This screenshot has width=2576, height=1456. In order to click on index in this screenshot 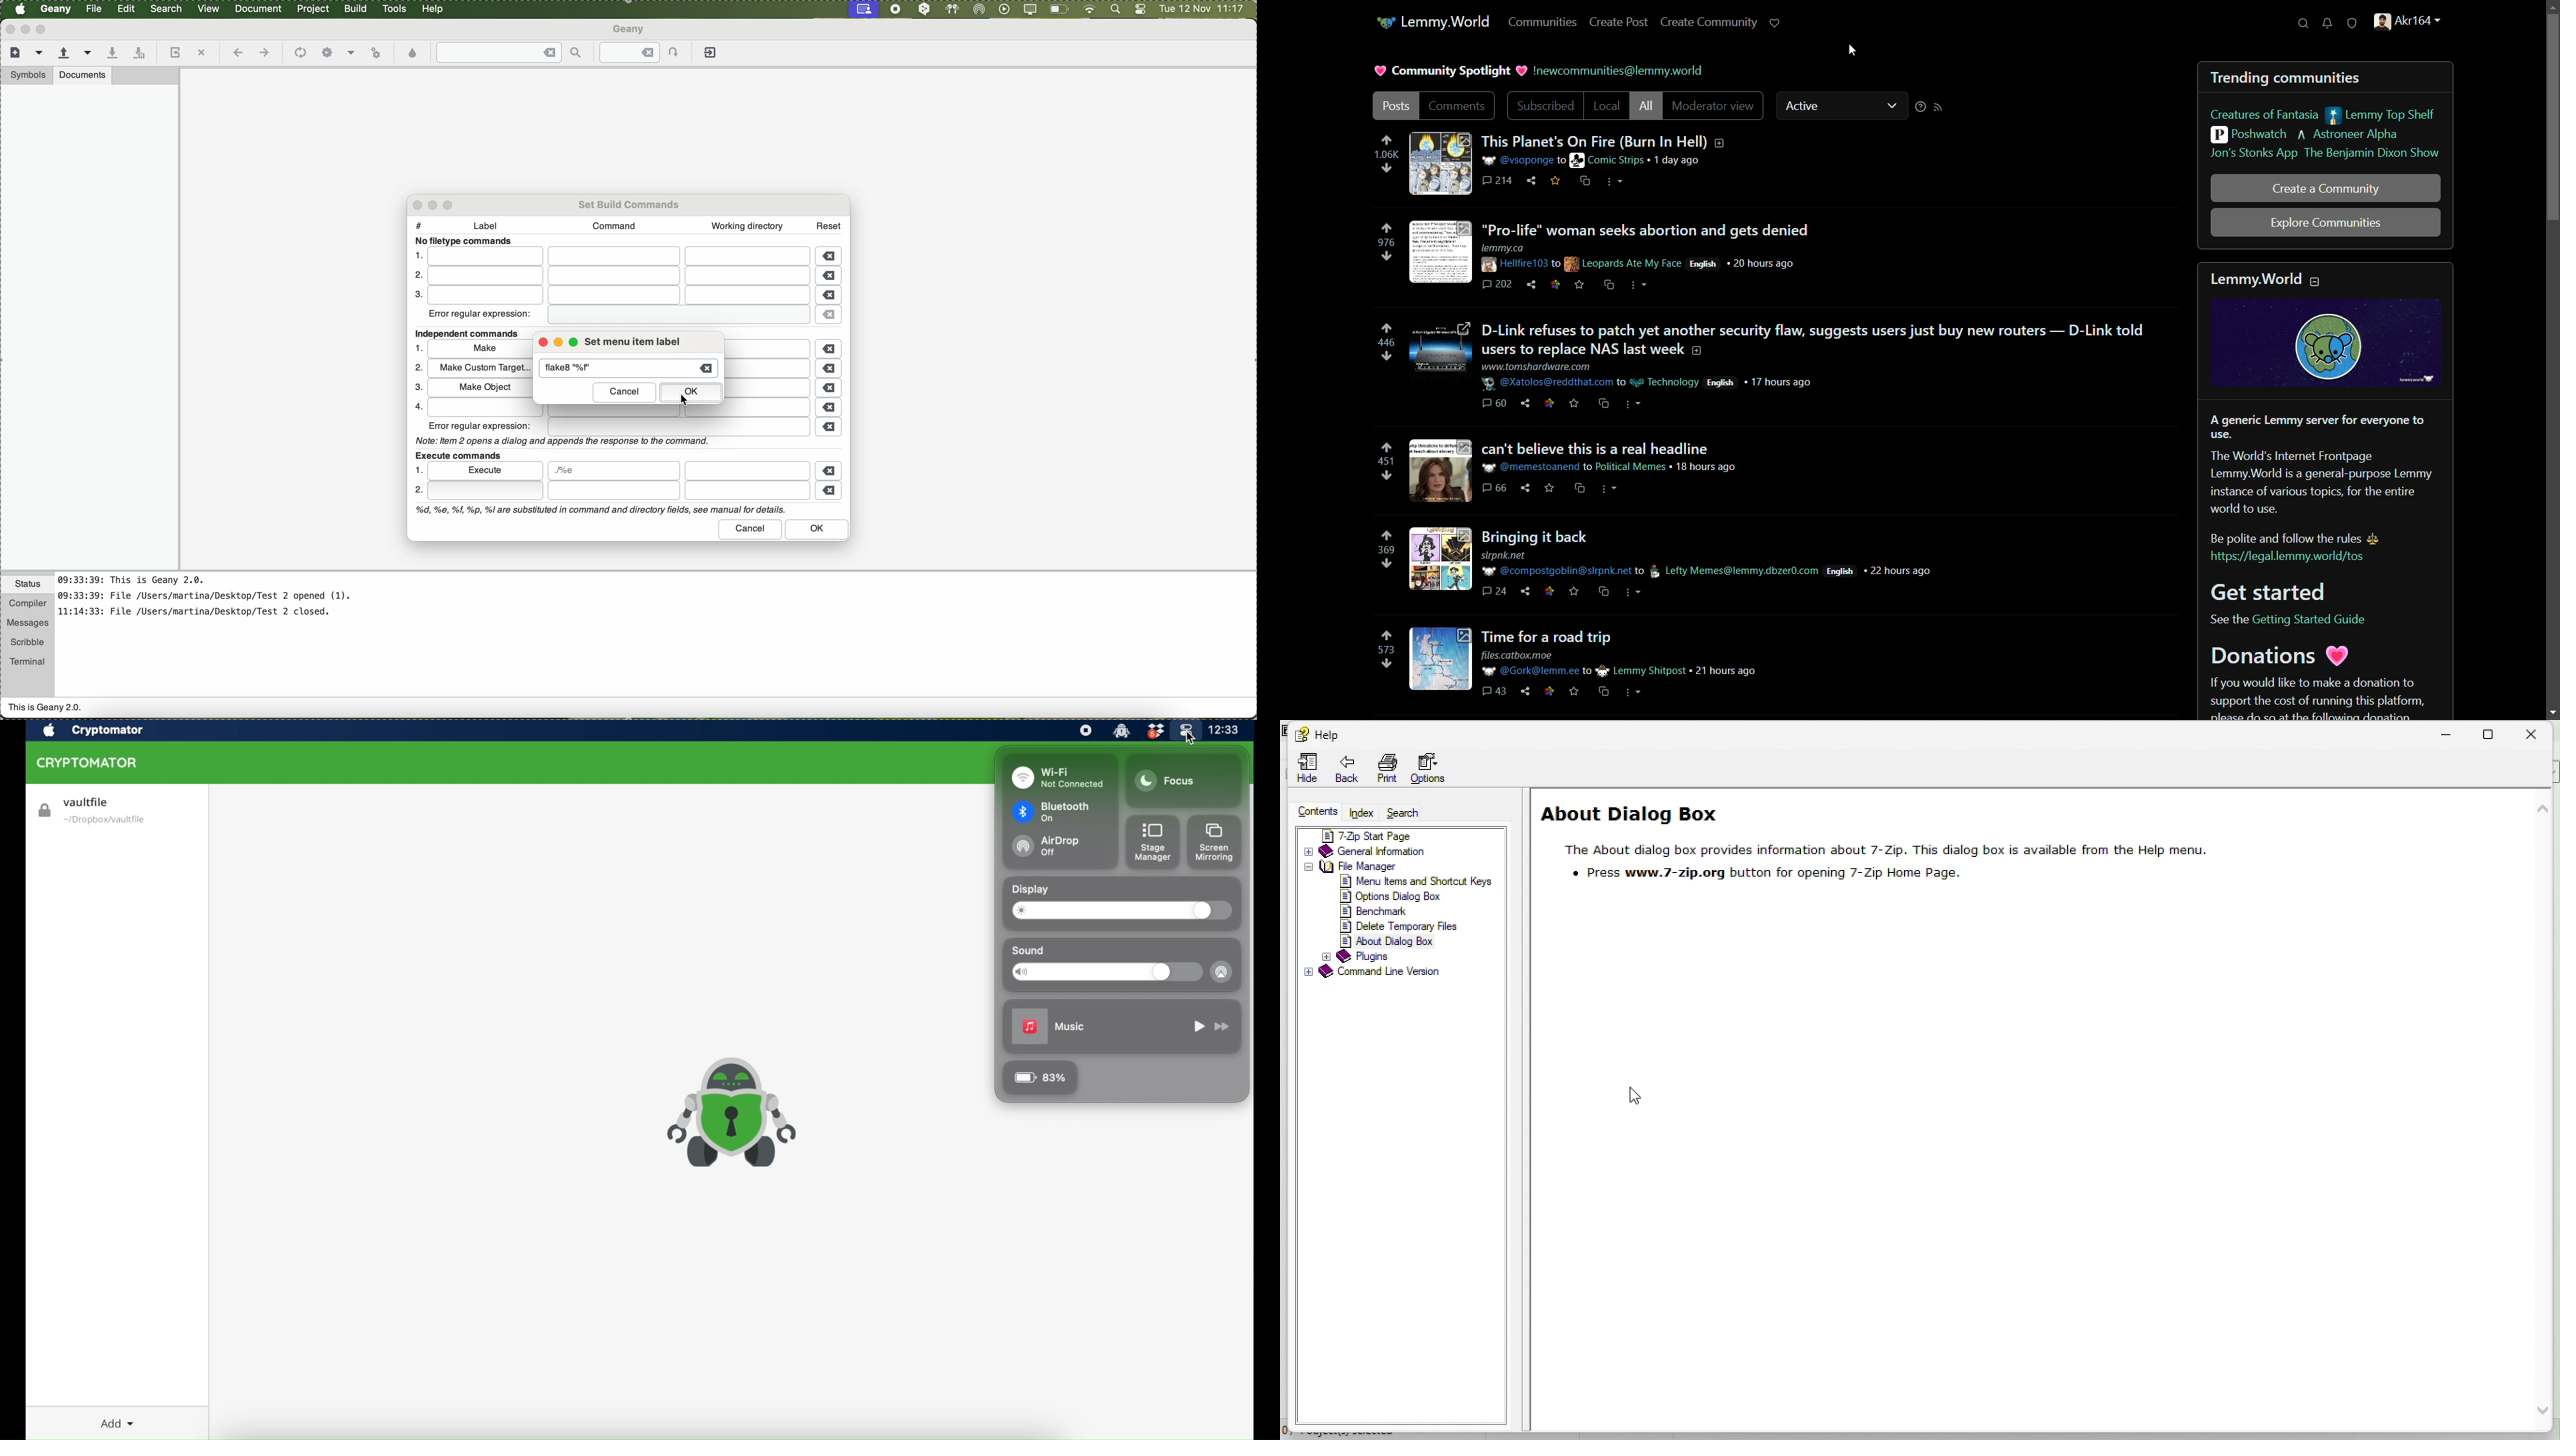, I will do `click(1359, 807)`.